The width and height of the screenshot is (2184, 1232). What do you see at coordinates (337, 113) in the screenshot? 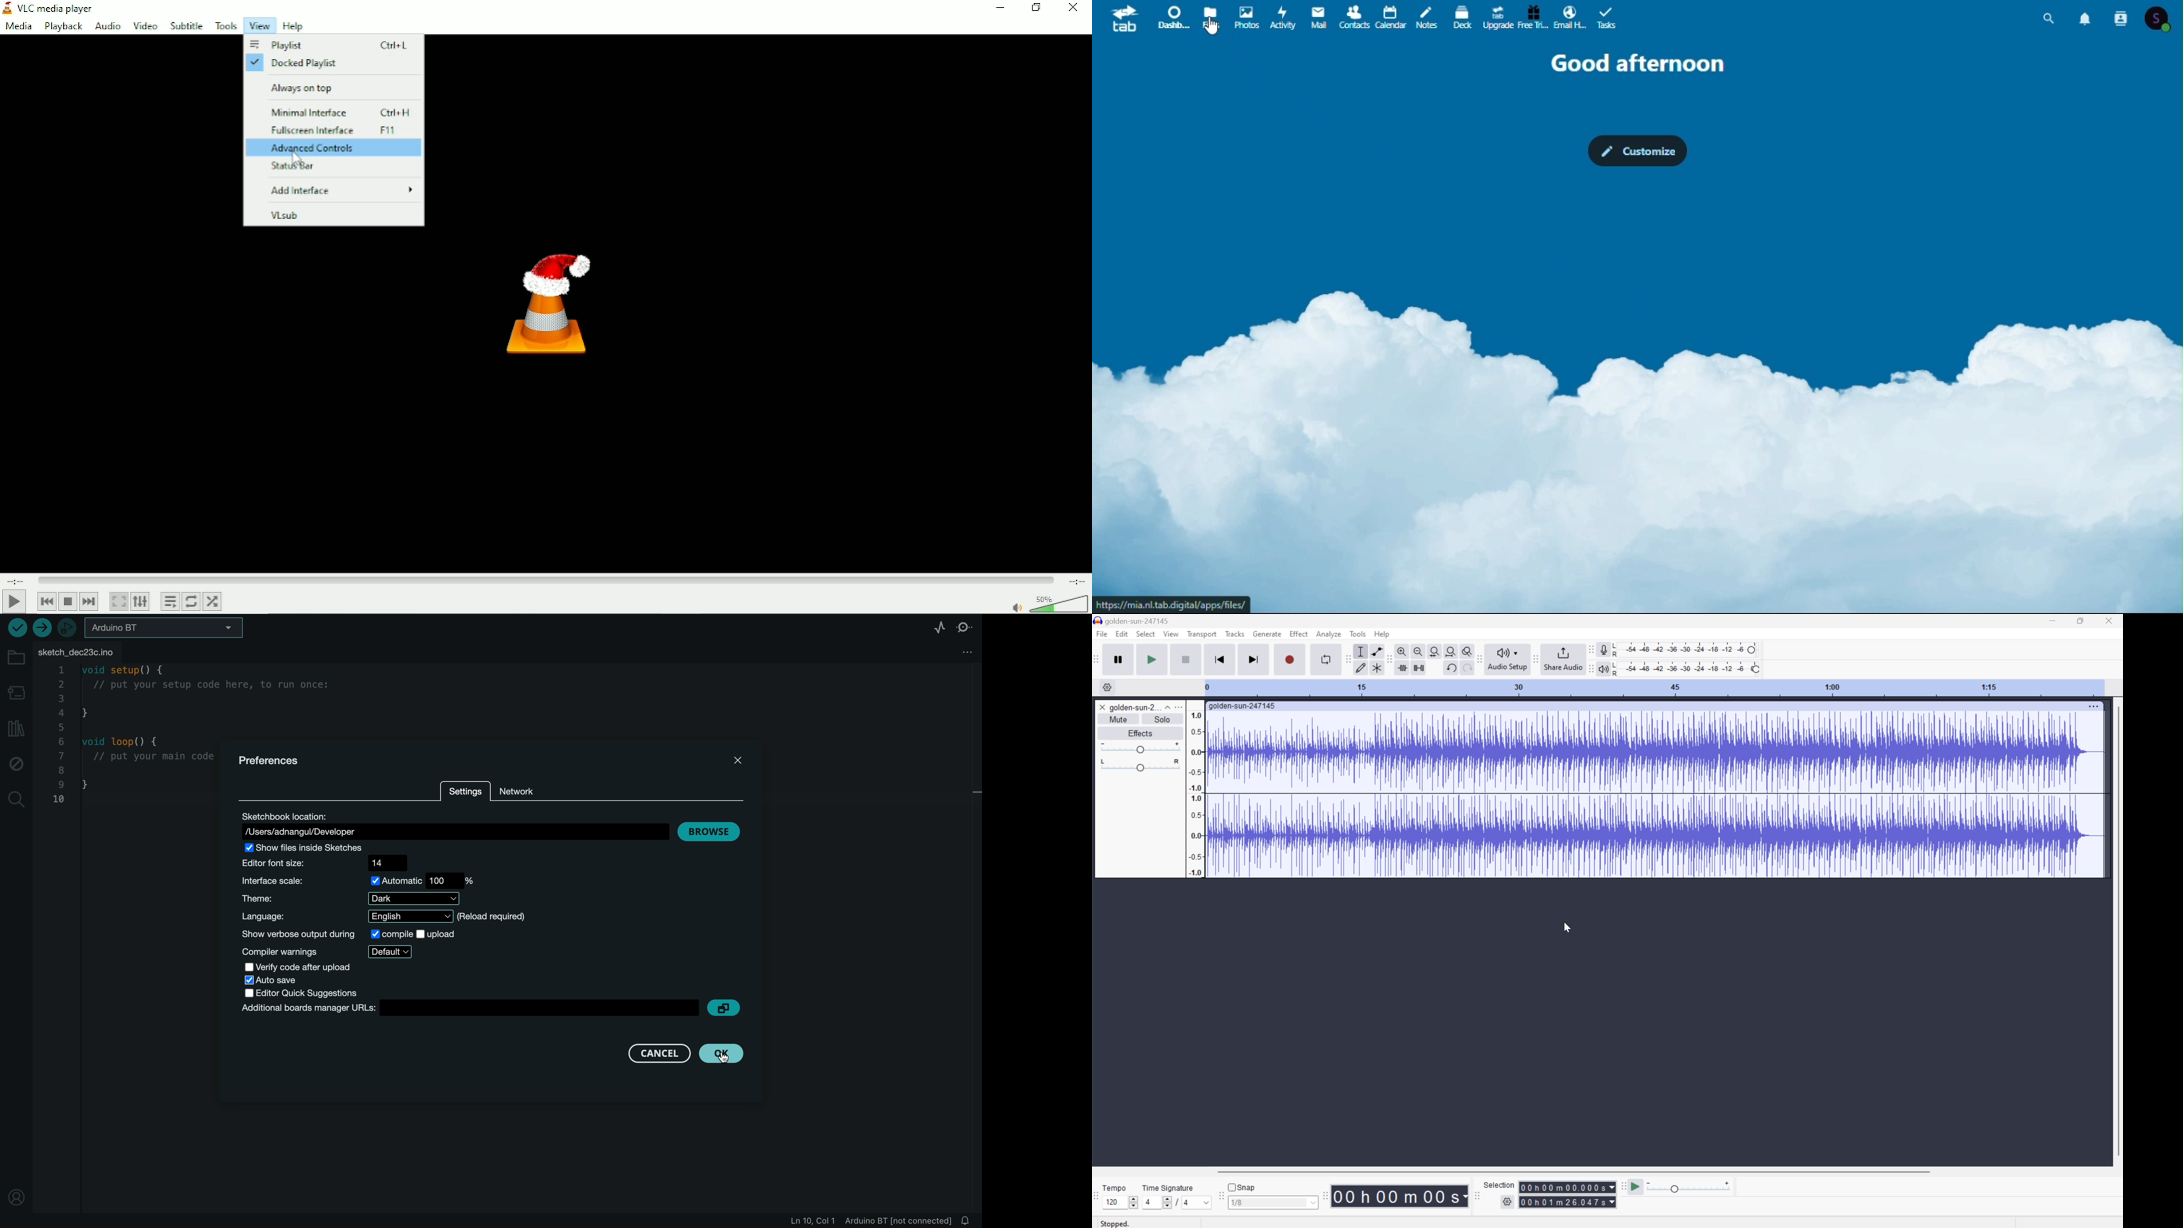
I see `Minimal interface` at bounding box center [337, 113].